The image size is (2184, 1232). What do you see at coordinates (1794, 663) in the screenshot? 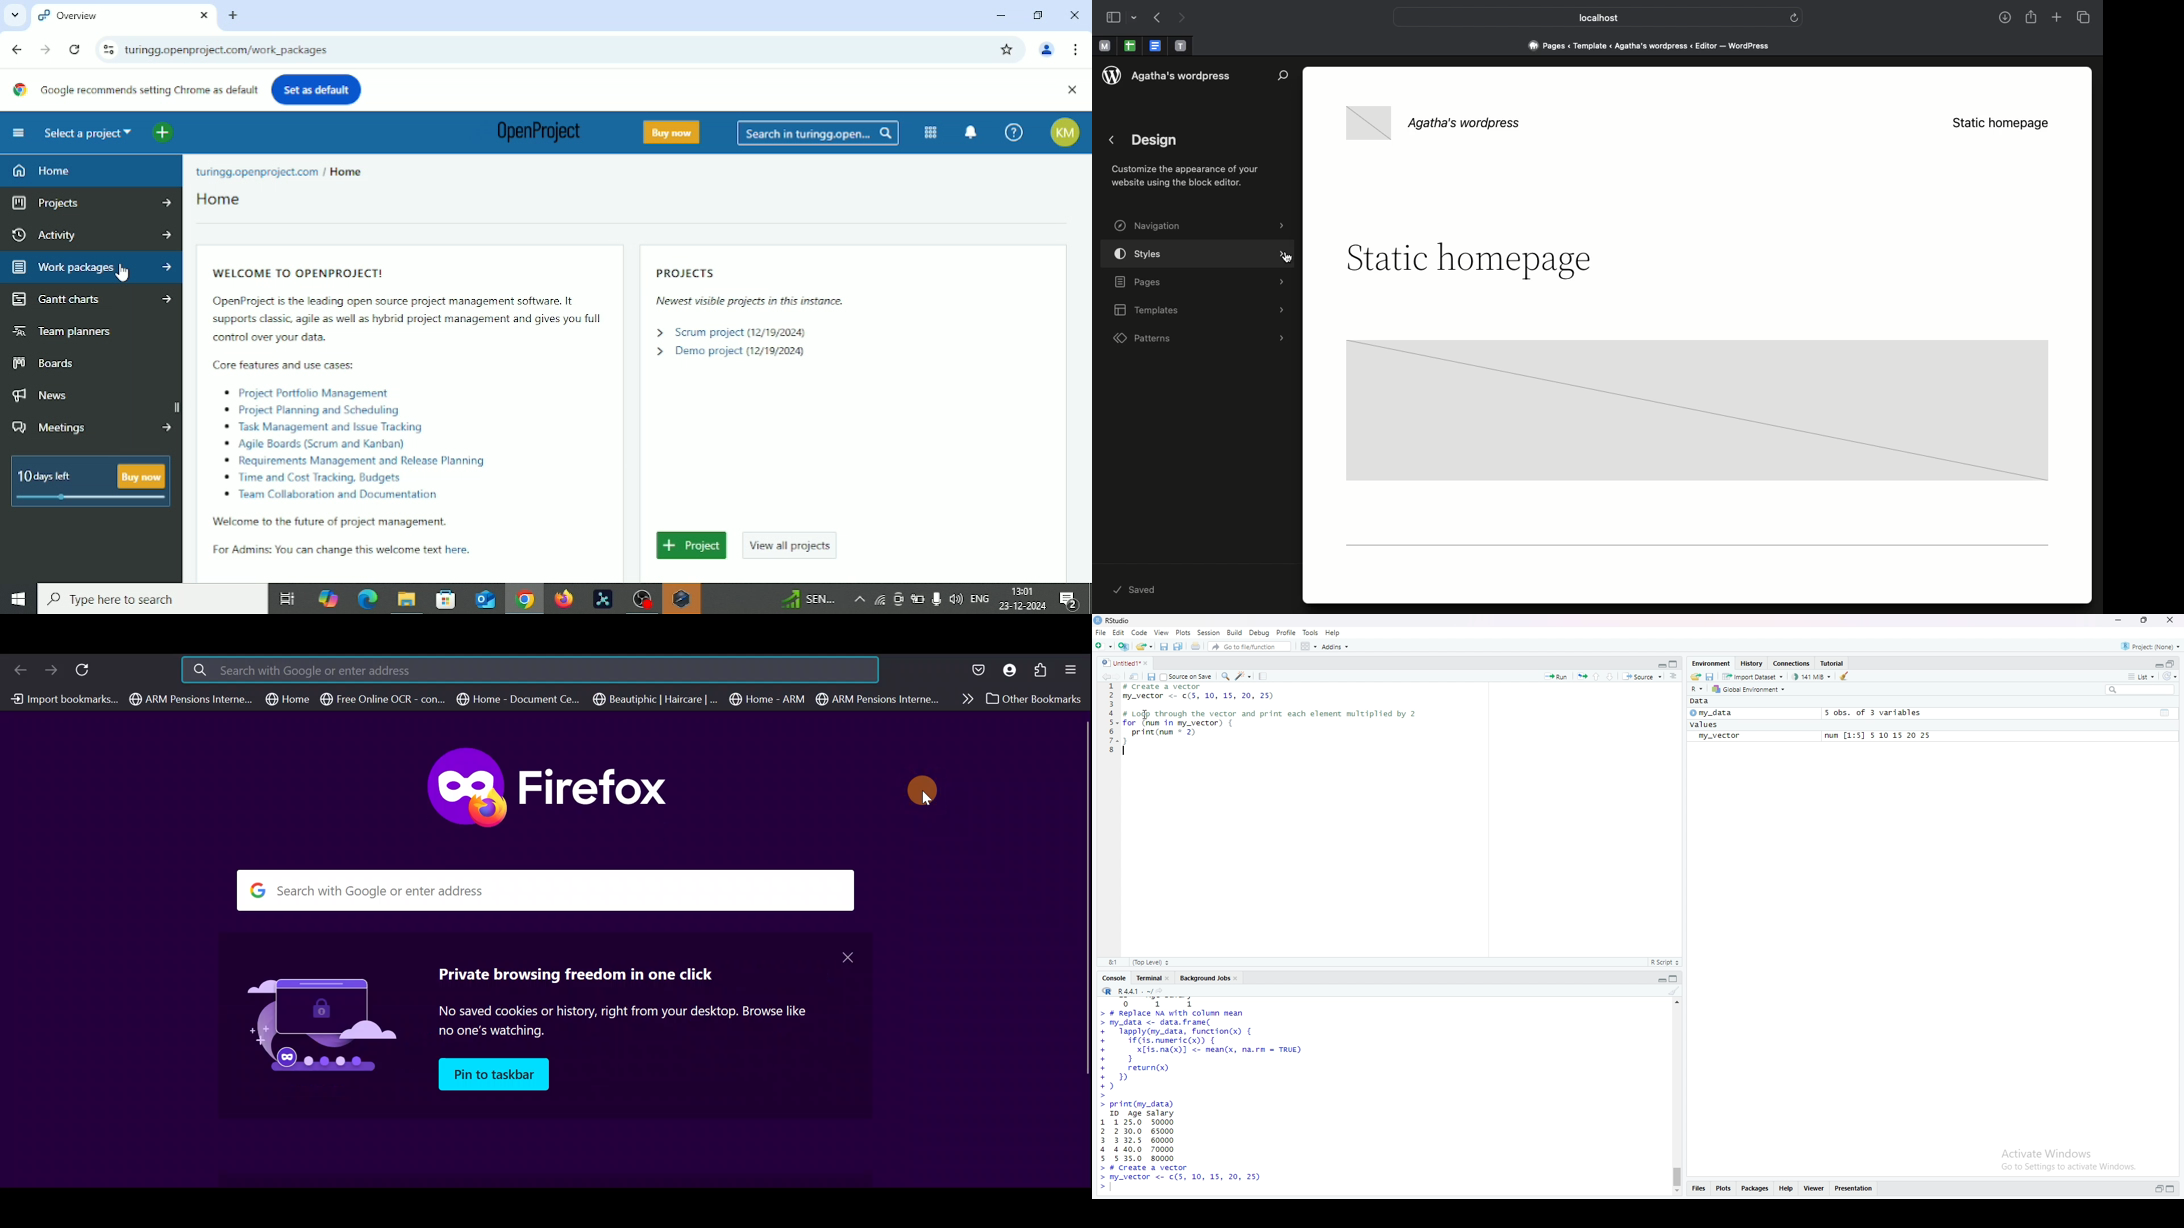
I see `Connections` at bounding box center [1794, 663].